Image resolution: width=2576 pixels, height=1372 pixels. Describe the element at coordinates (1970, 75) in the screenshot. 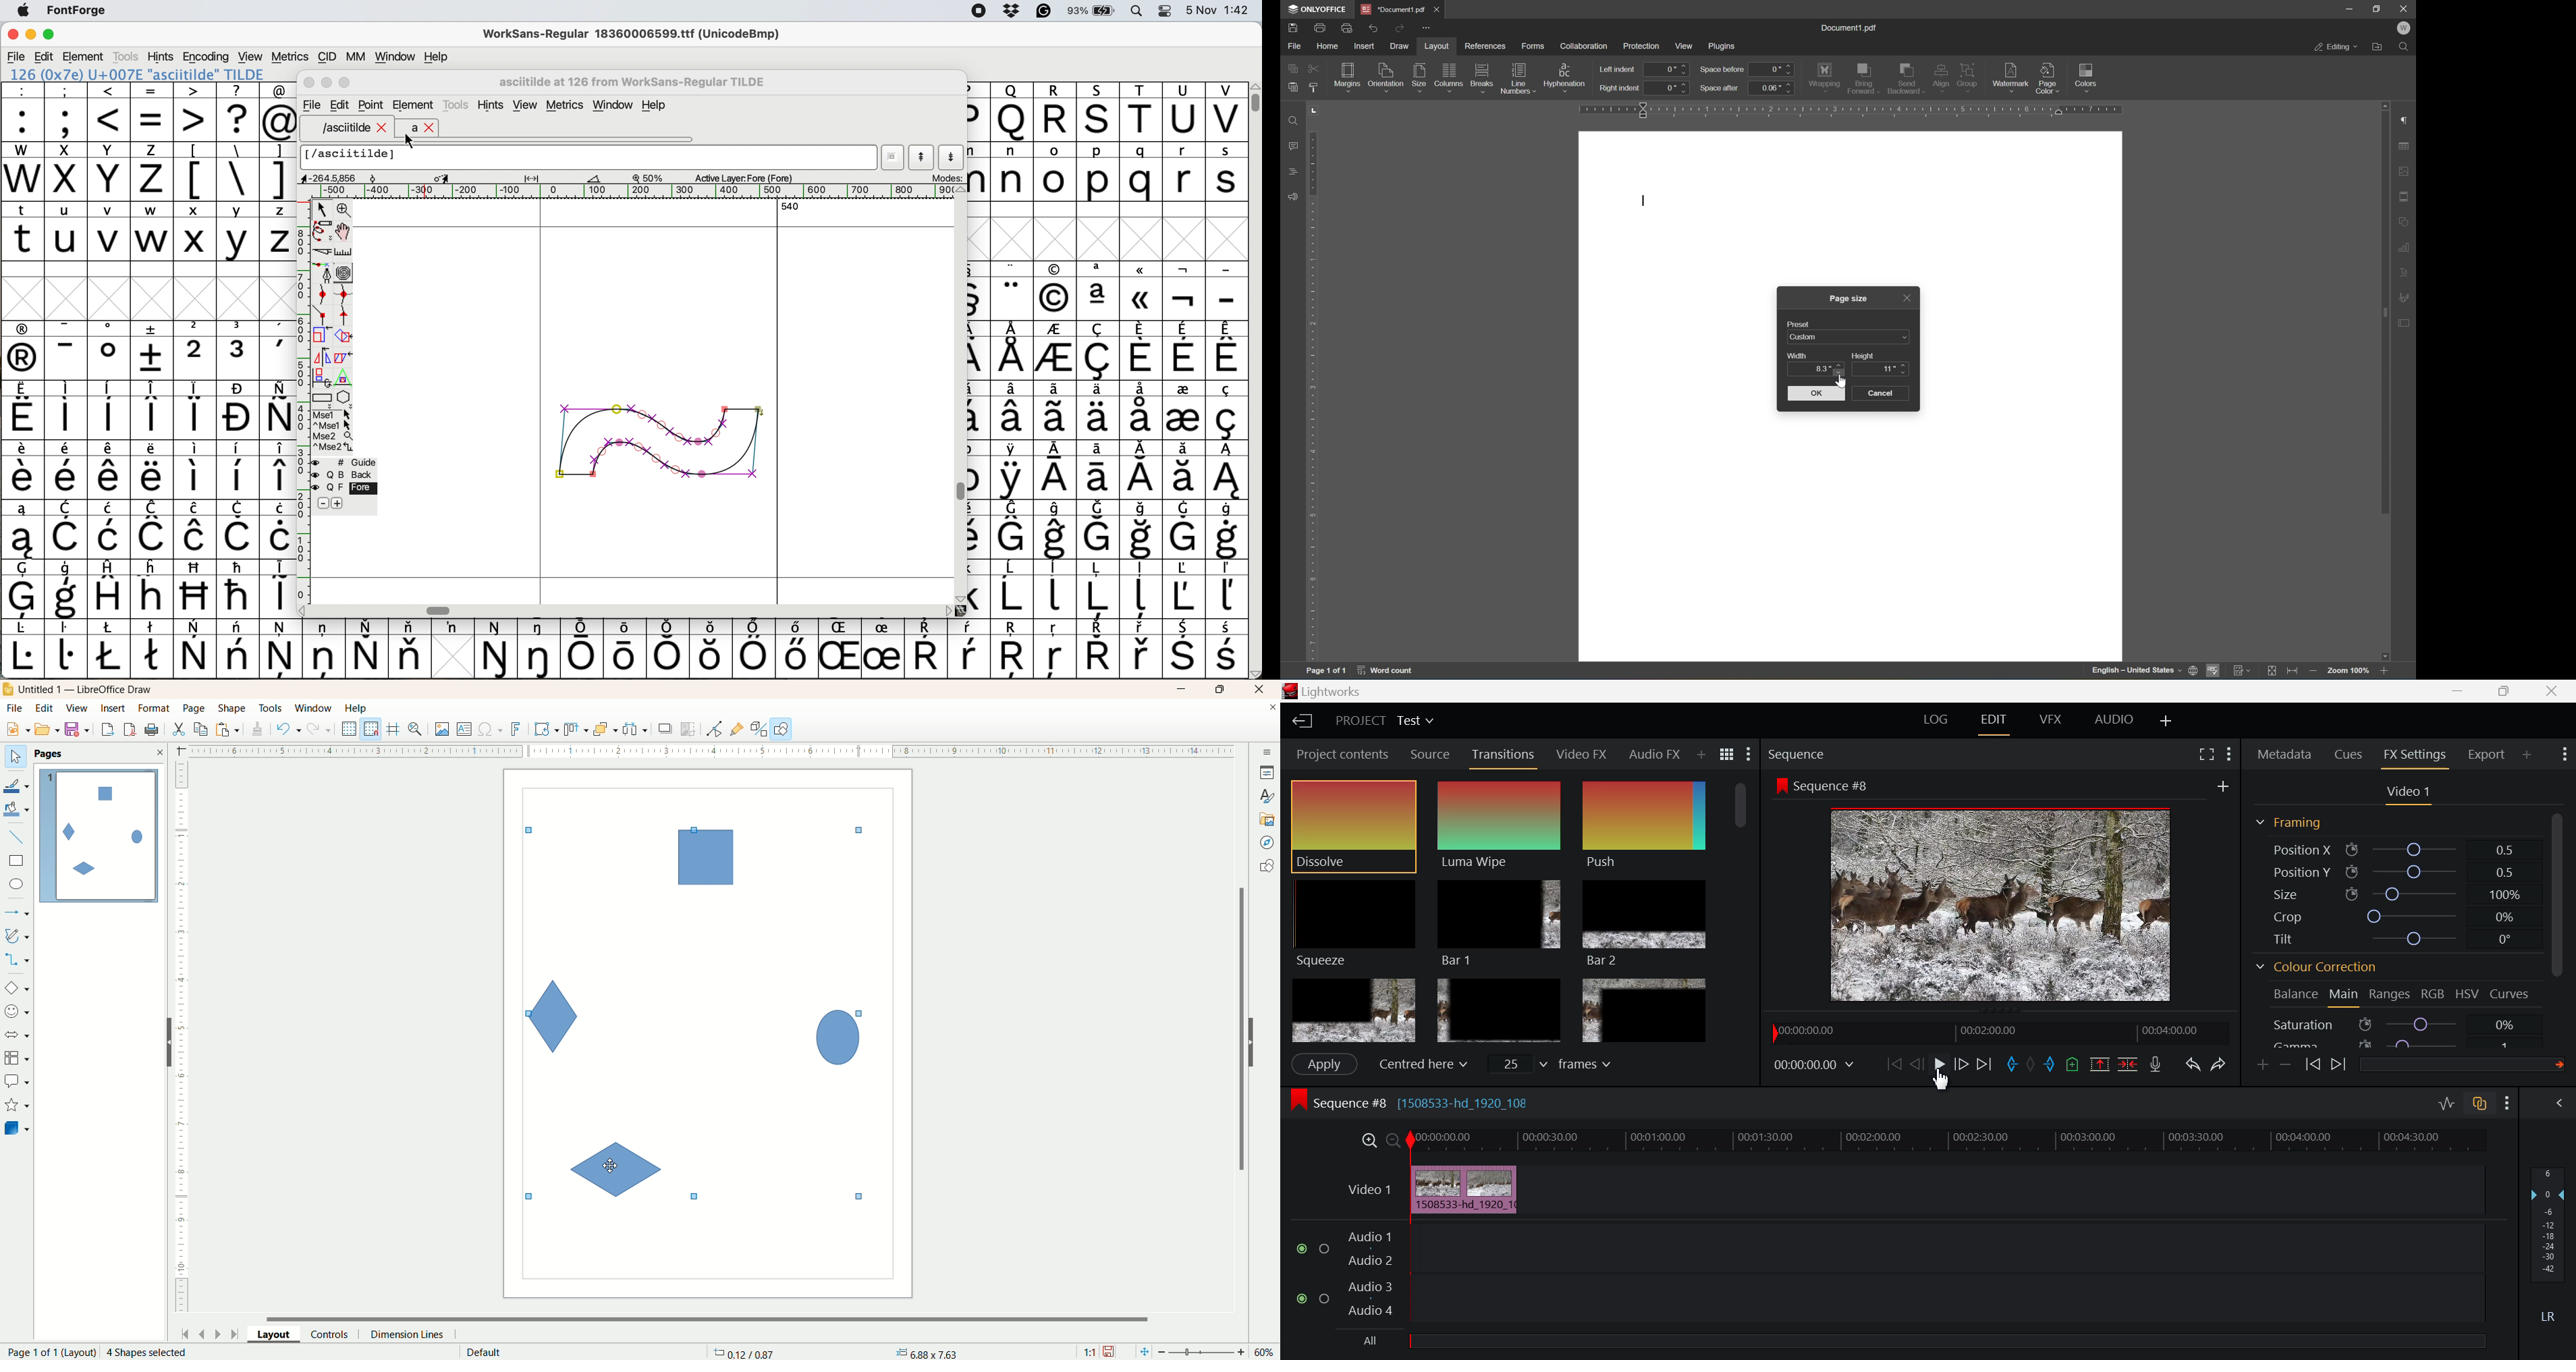

I see `group` at that location.